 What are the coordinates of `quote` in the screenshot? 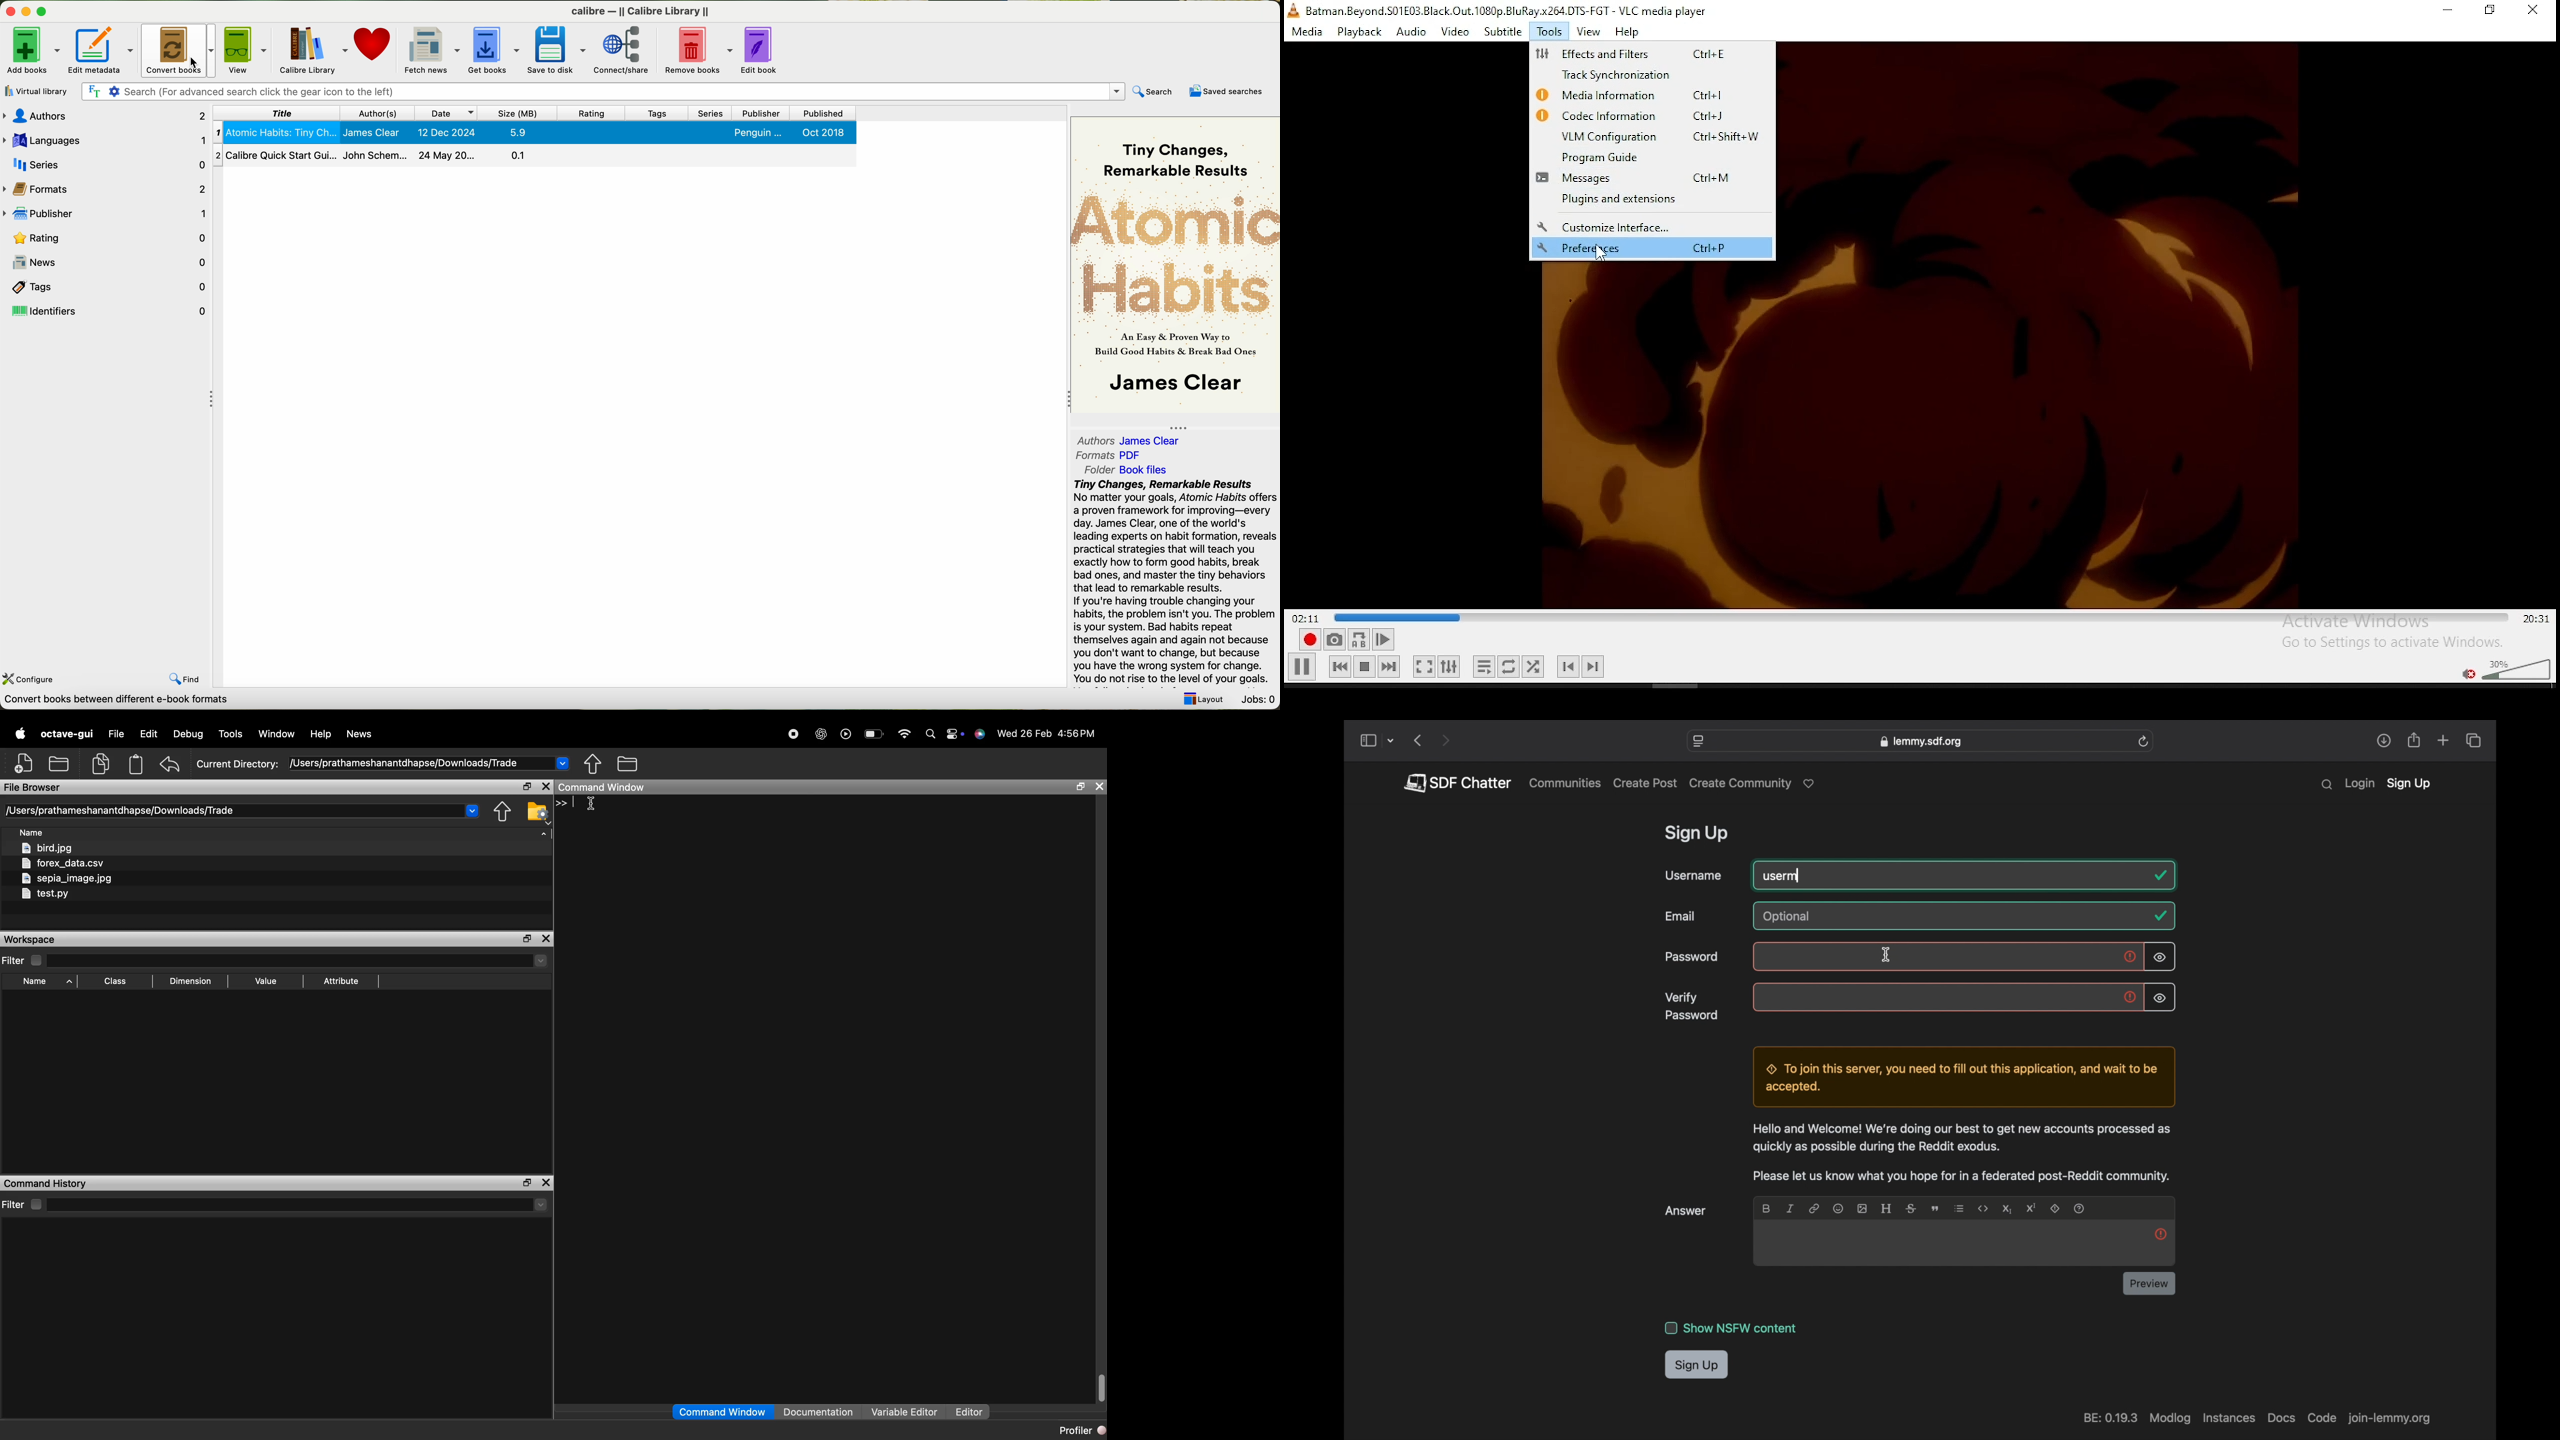 It's located at (1937, 1209).